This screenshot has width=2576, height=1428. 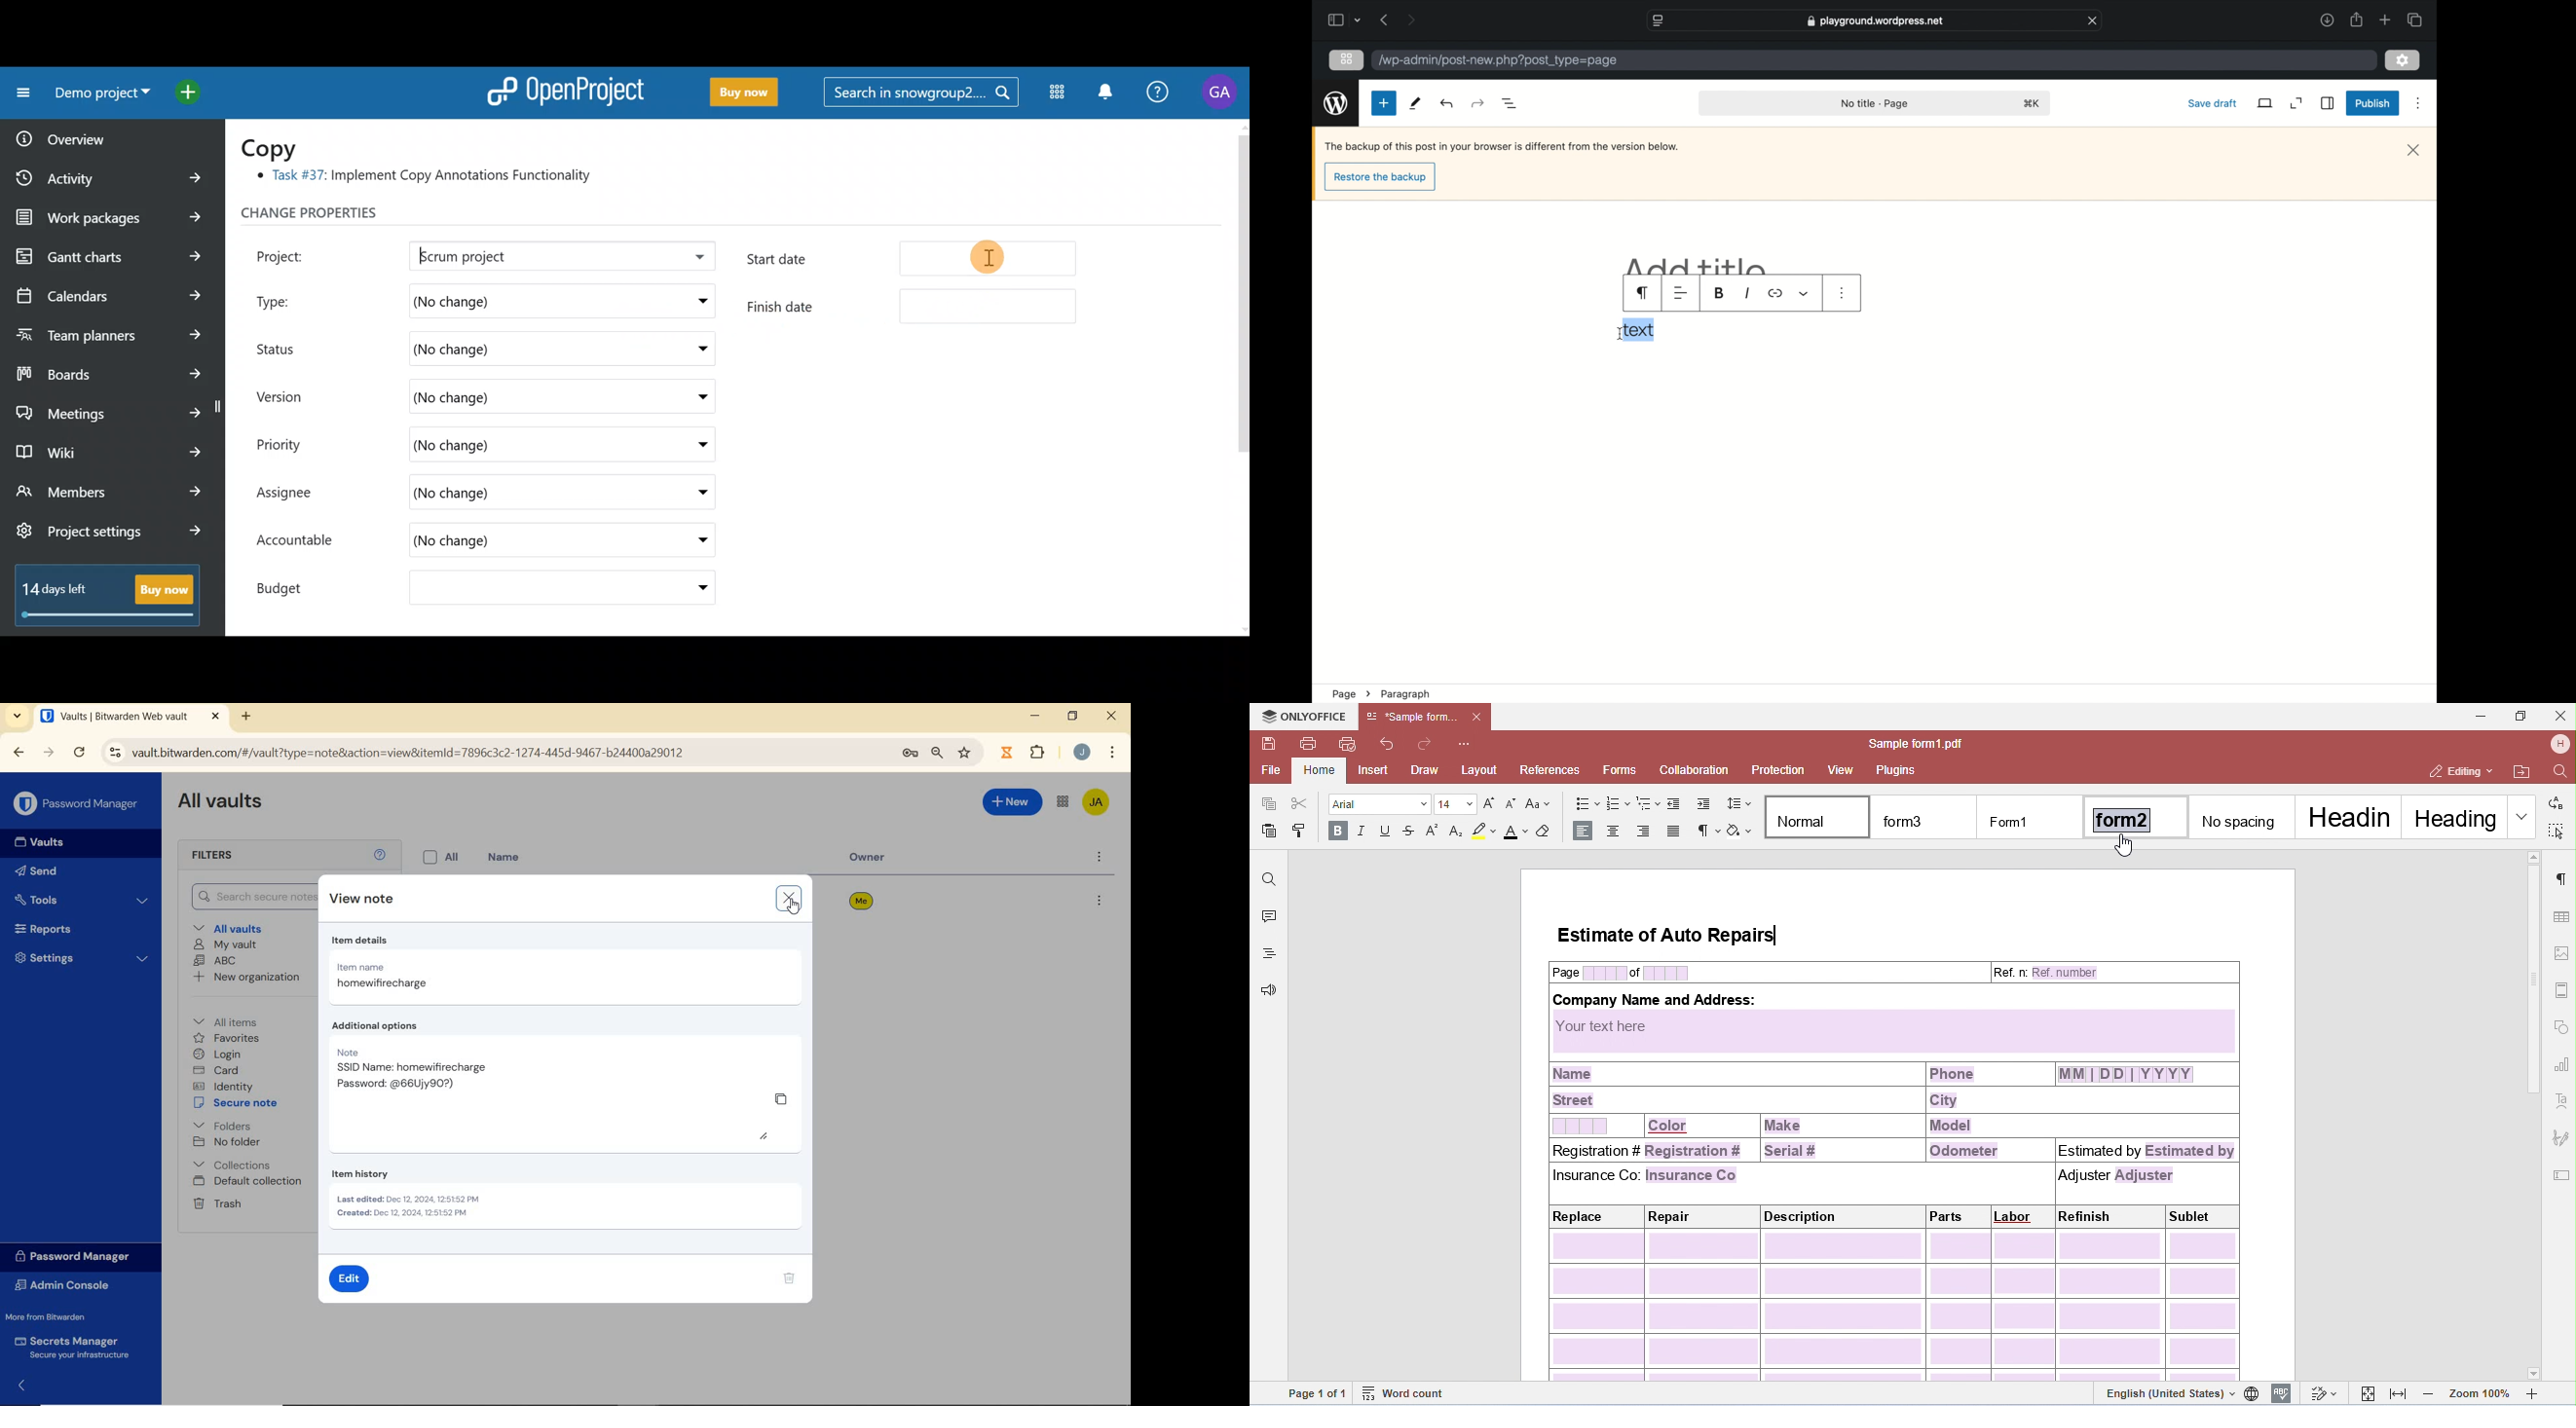 What do you see at coordinates (286, 396) in the screenshot?
I see `Version` at bounding box center [286, 396].